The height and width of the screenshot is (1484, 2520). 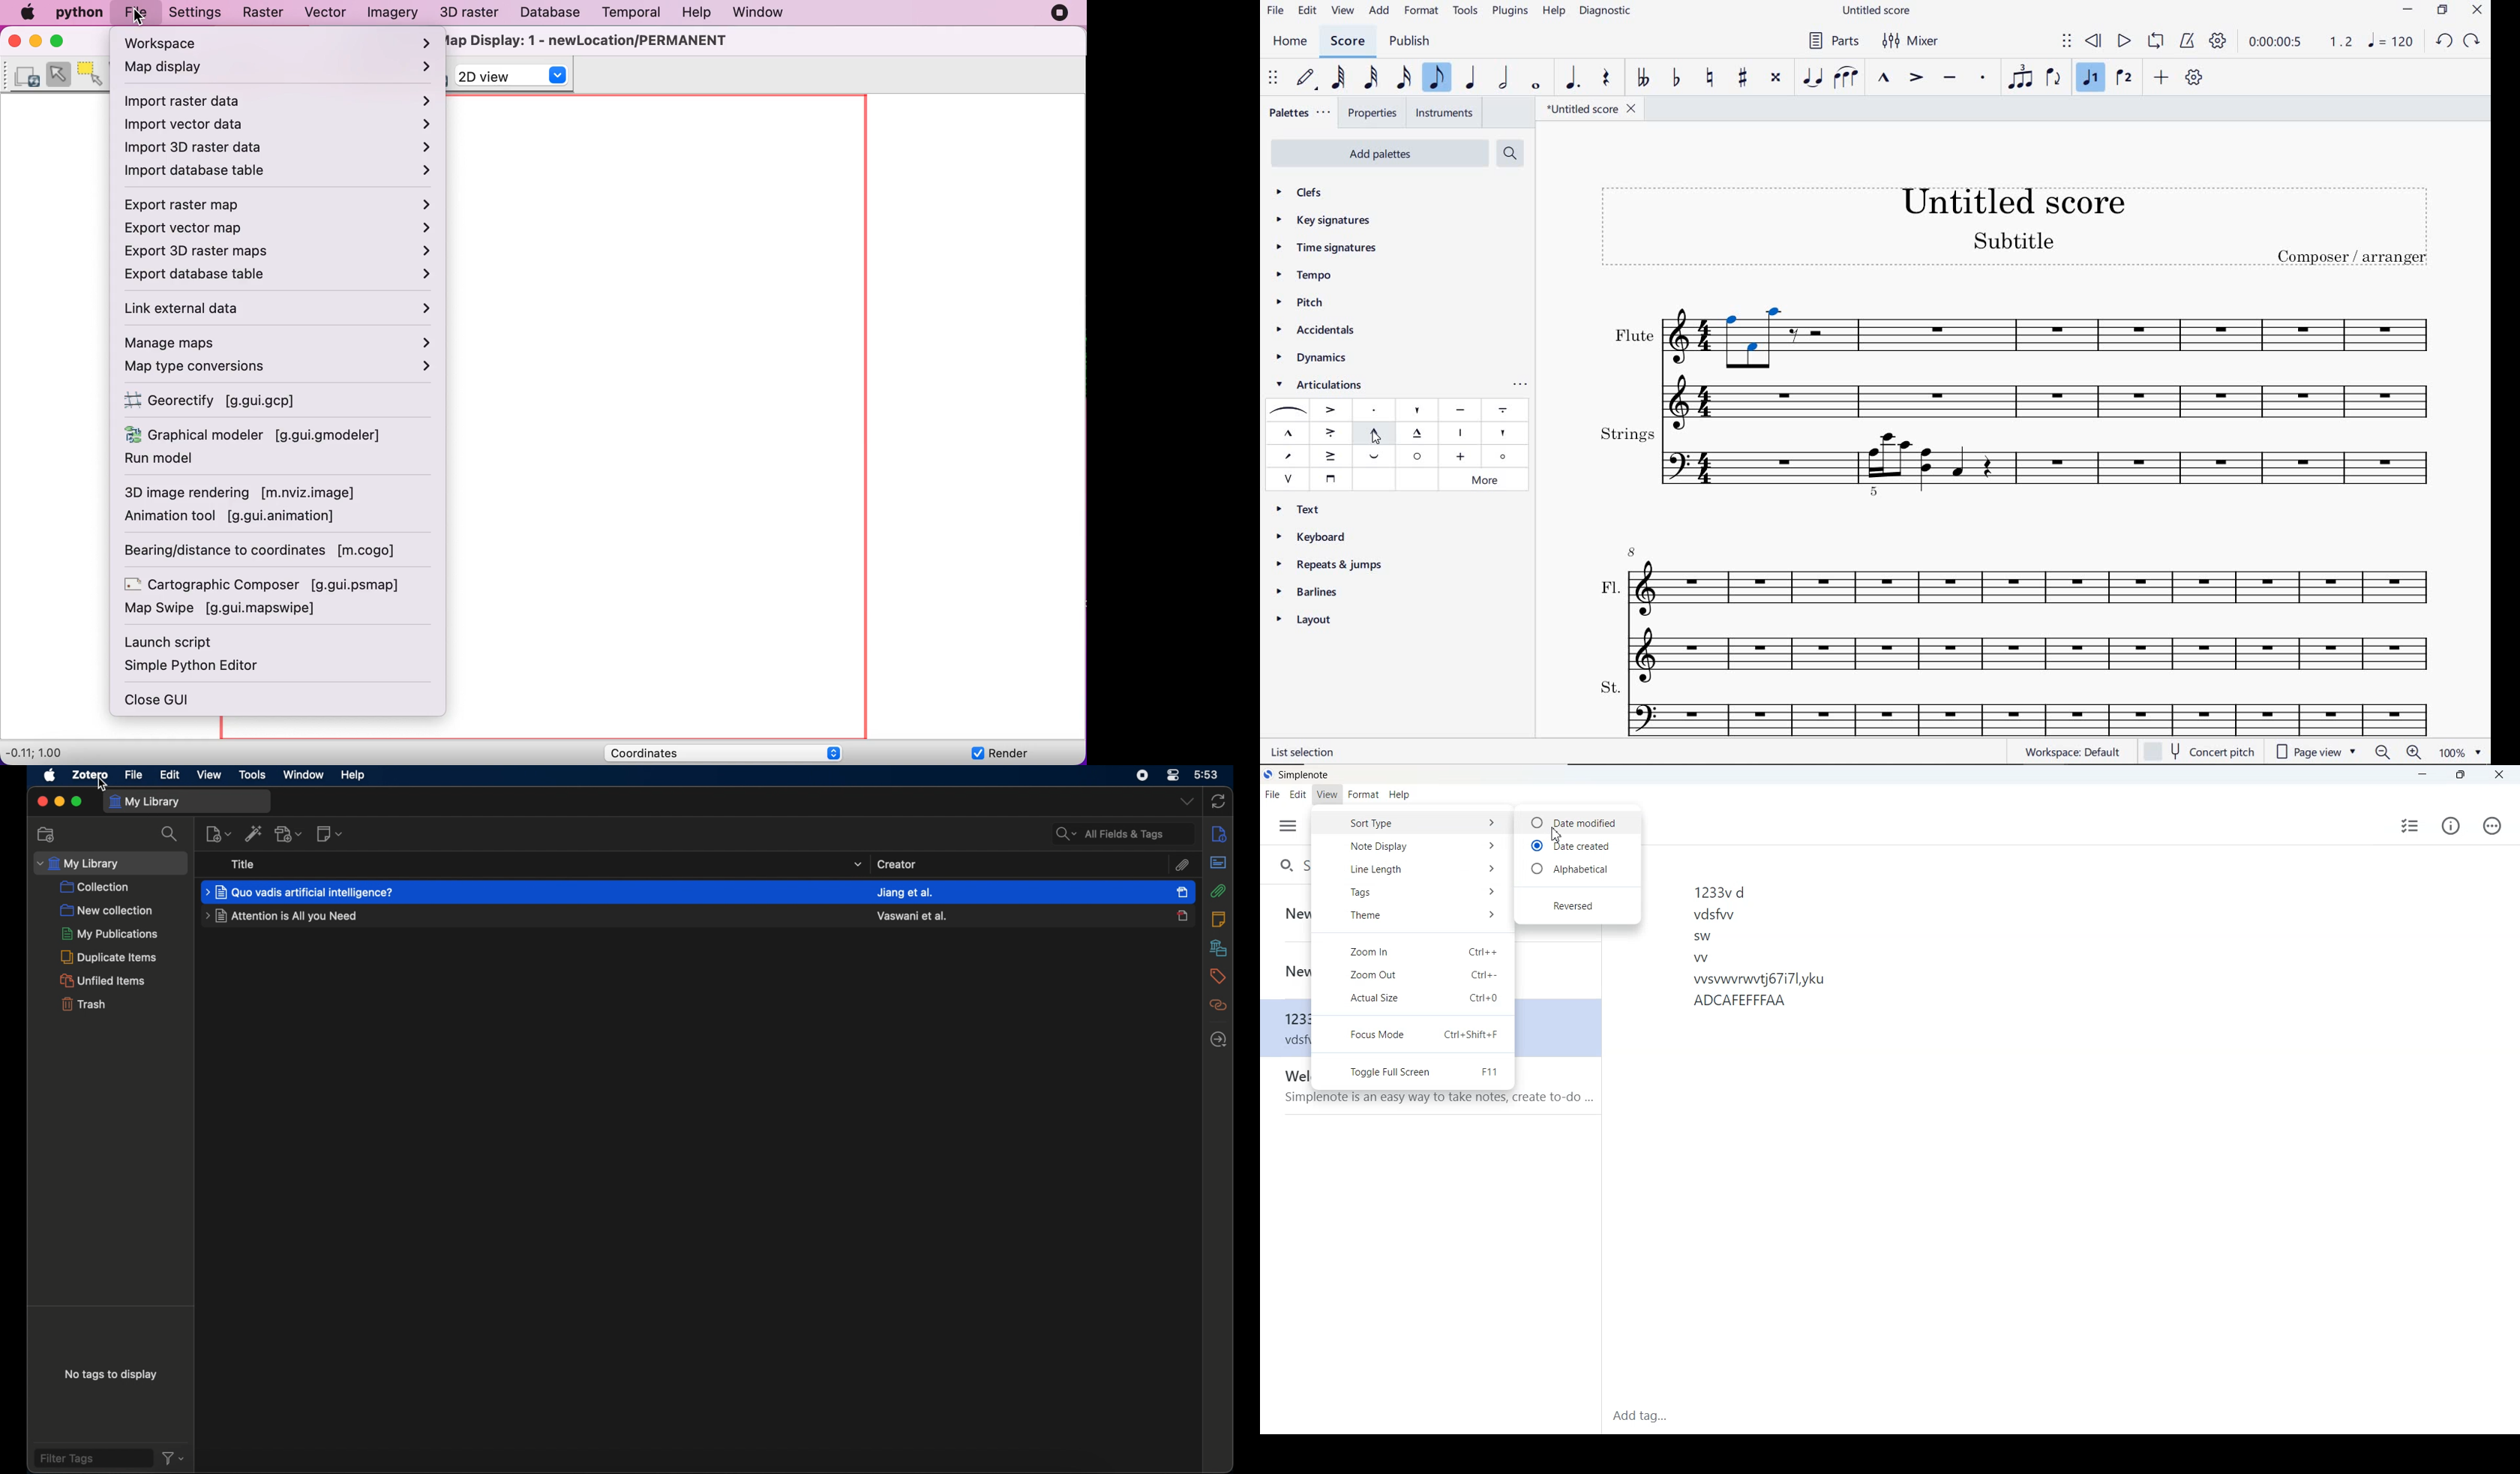 I want to click on redo, so click(x=2473, y=41).